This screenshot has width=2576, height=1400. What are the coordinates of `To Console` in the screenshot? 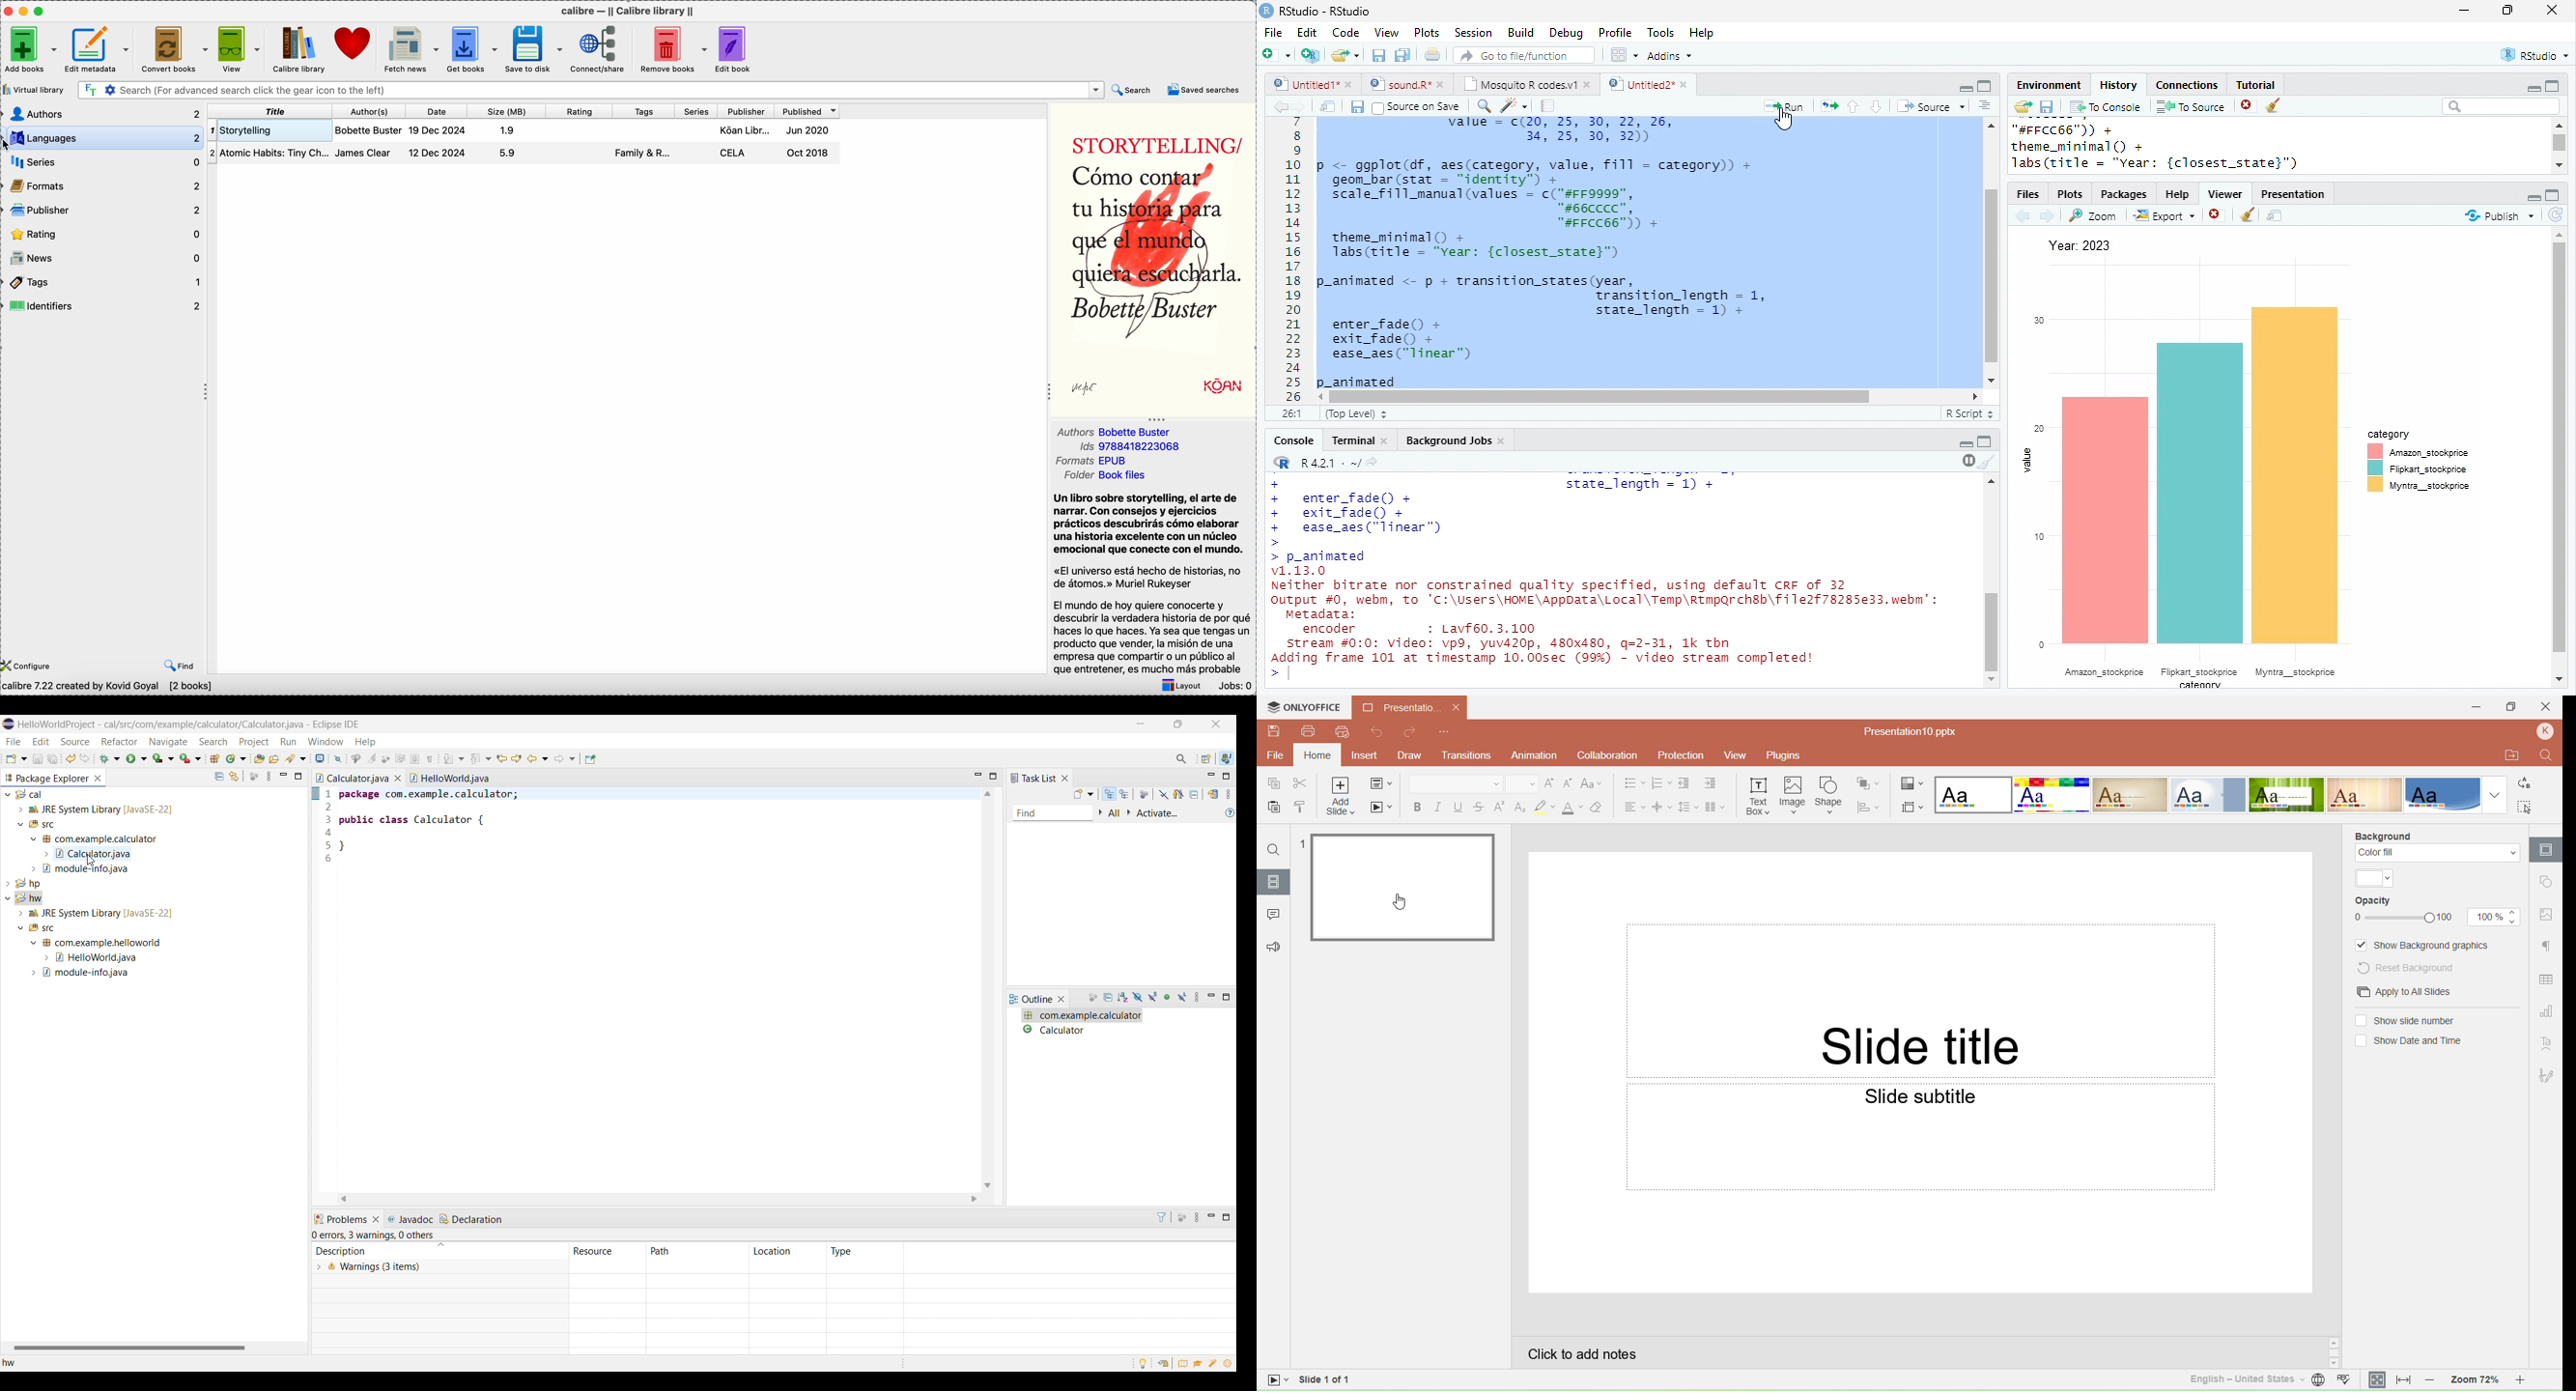 It's located at (2107, 107).